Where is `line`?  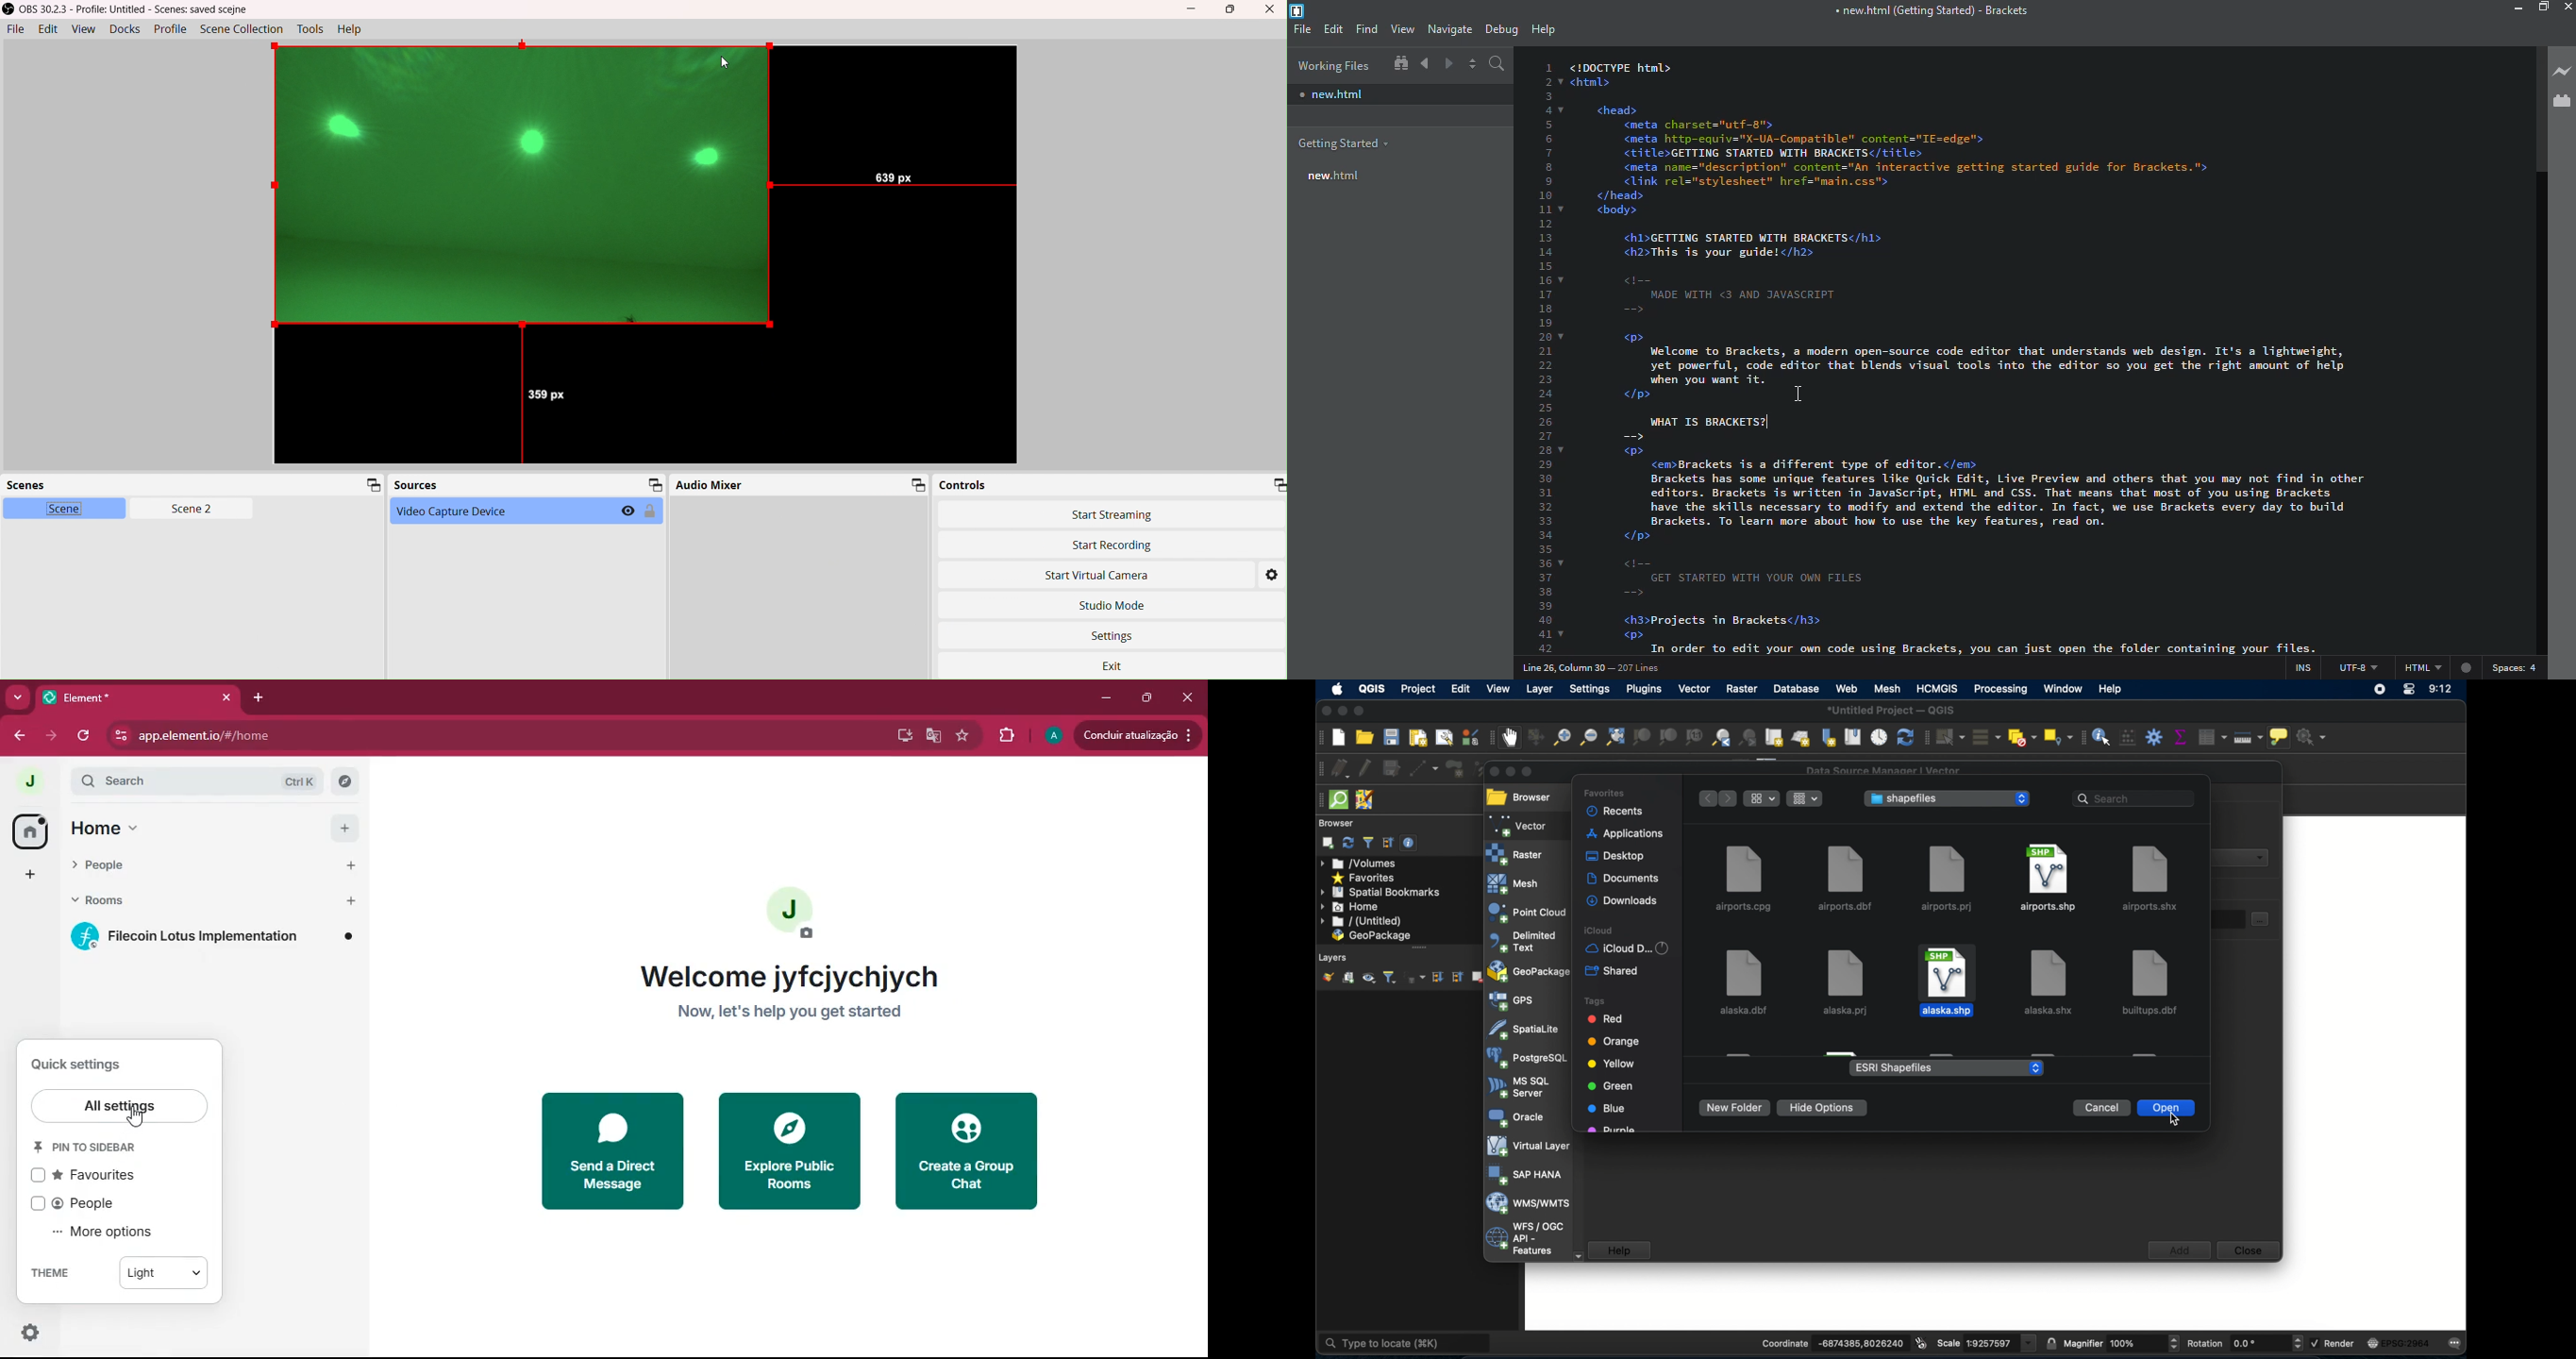 line is located at coordinates (1597, 666).